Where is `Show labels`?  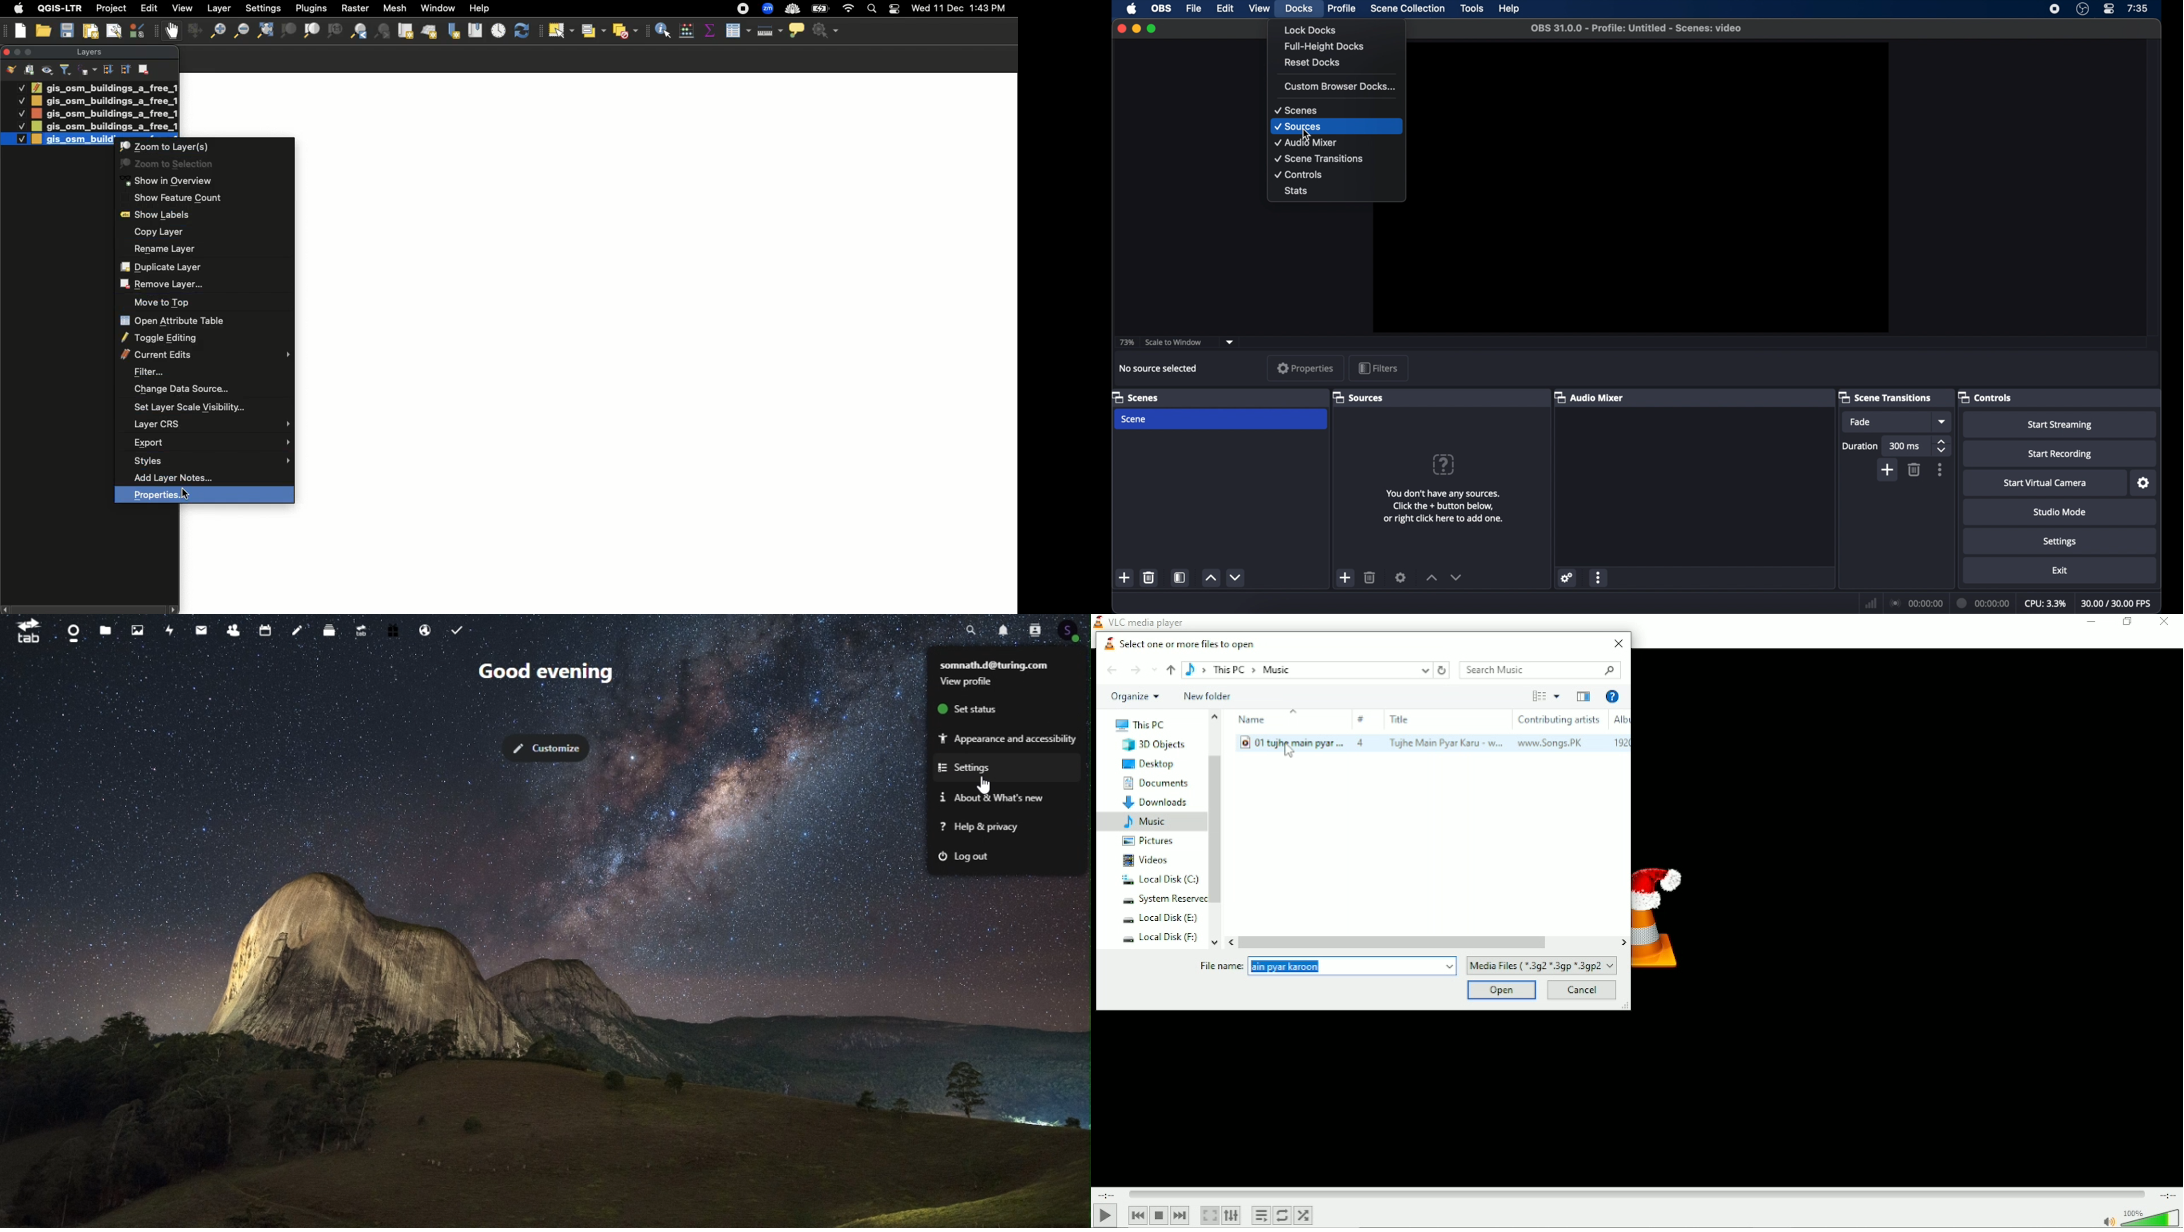 Show labels is located at coordinates (204, 216).